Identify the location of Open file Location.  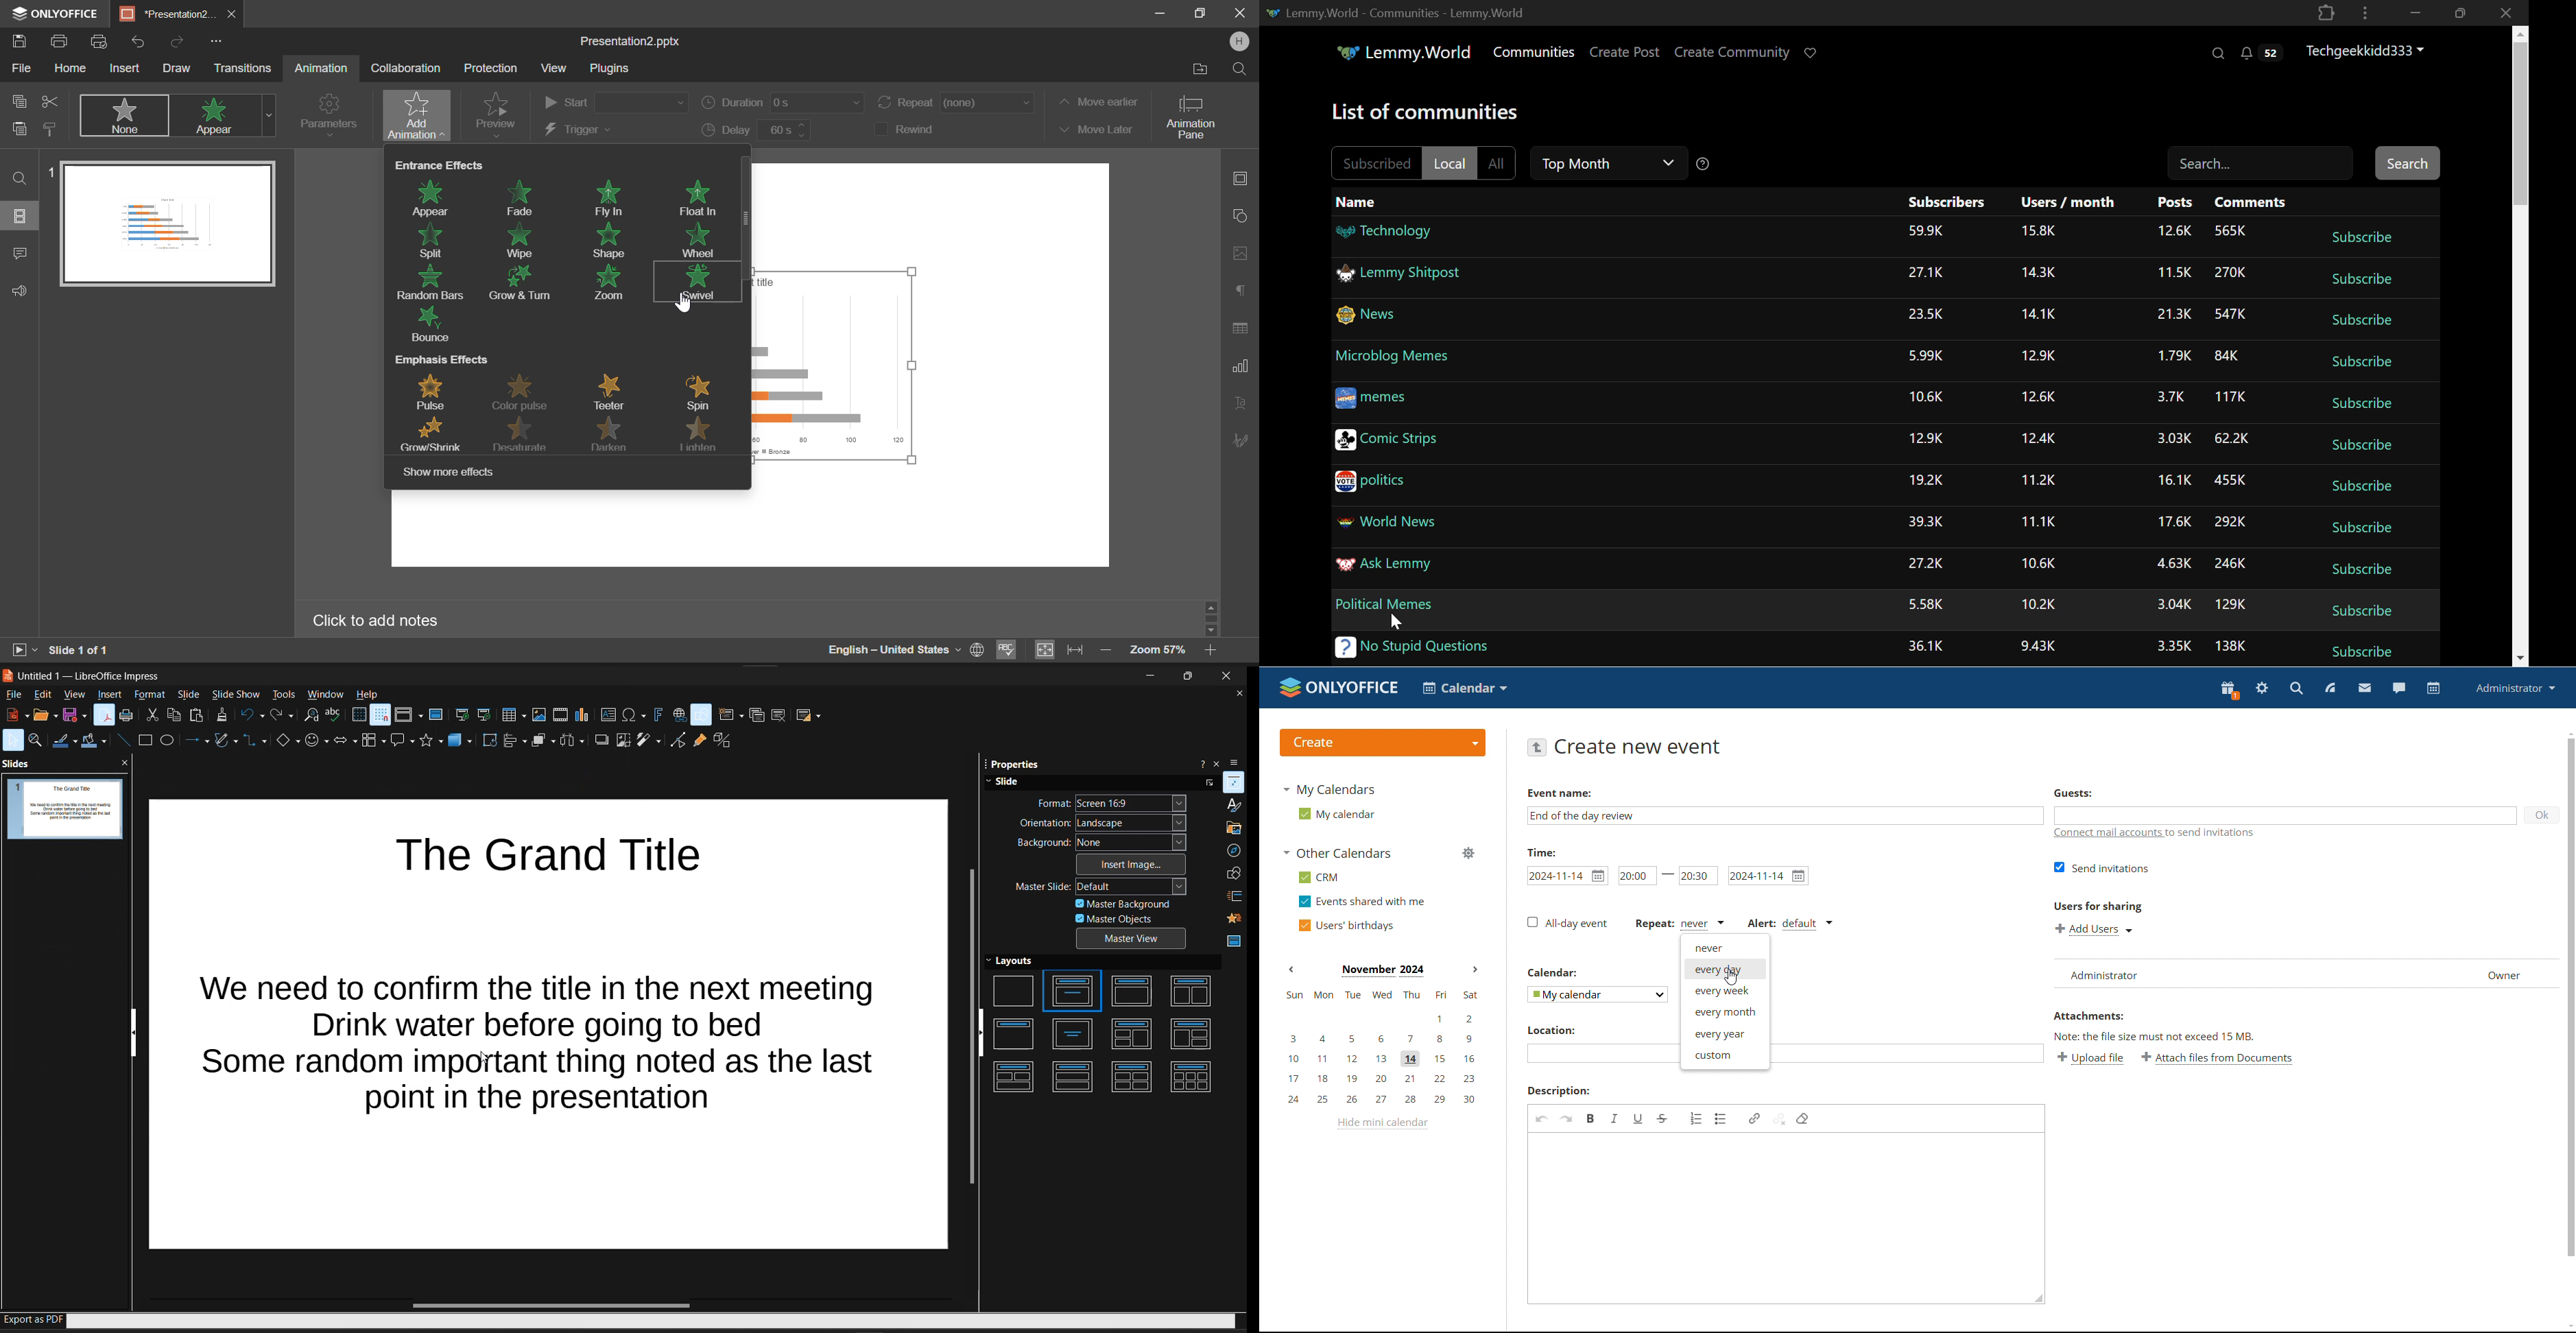
(1201, 69).